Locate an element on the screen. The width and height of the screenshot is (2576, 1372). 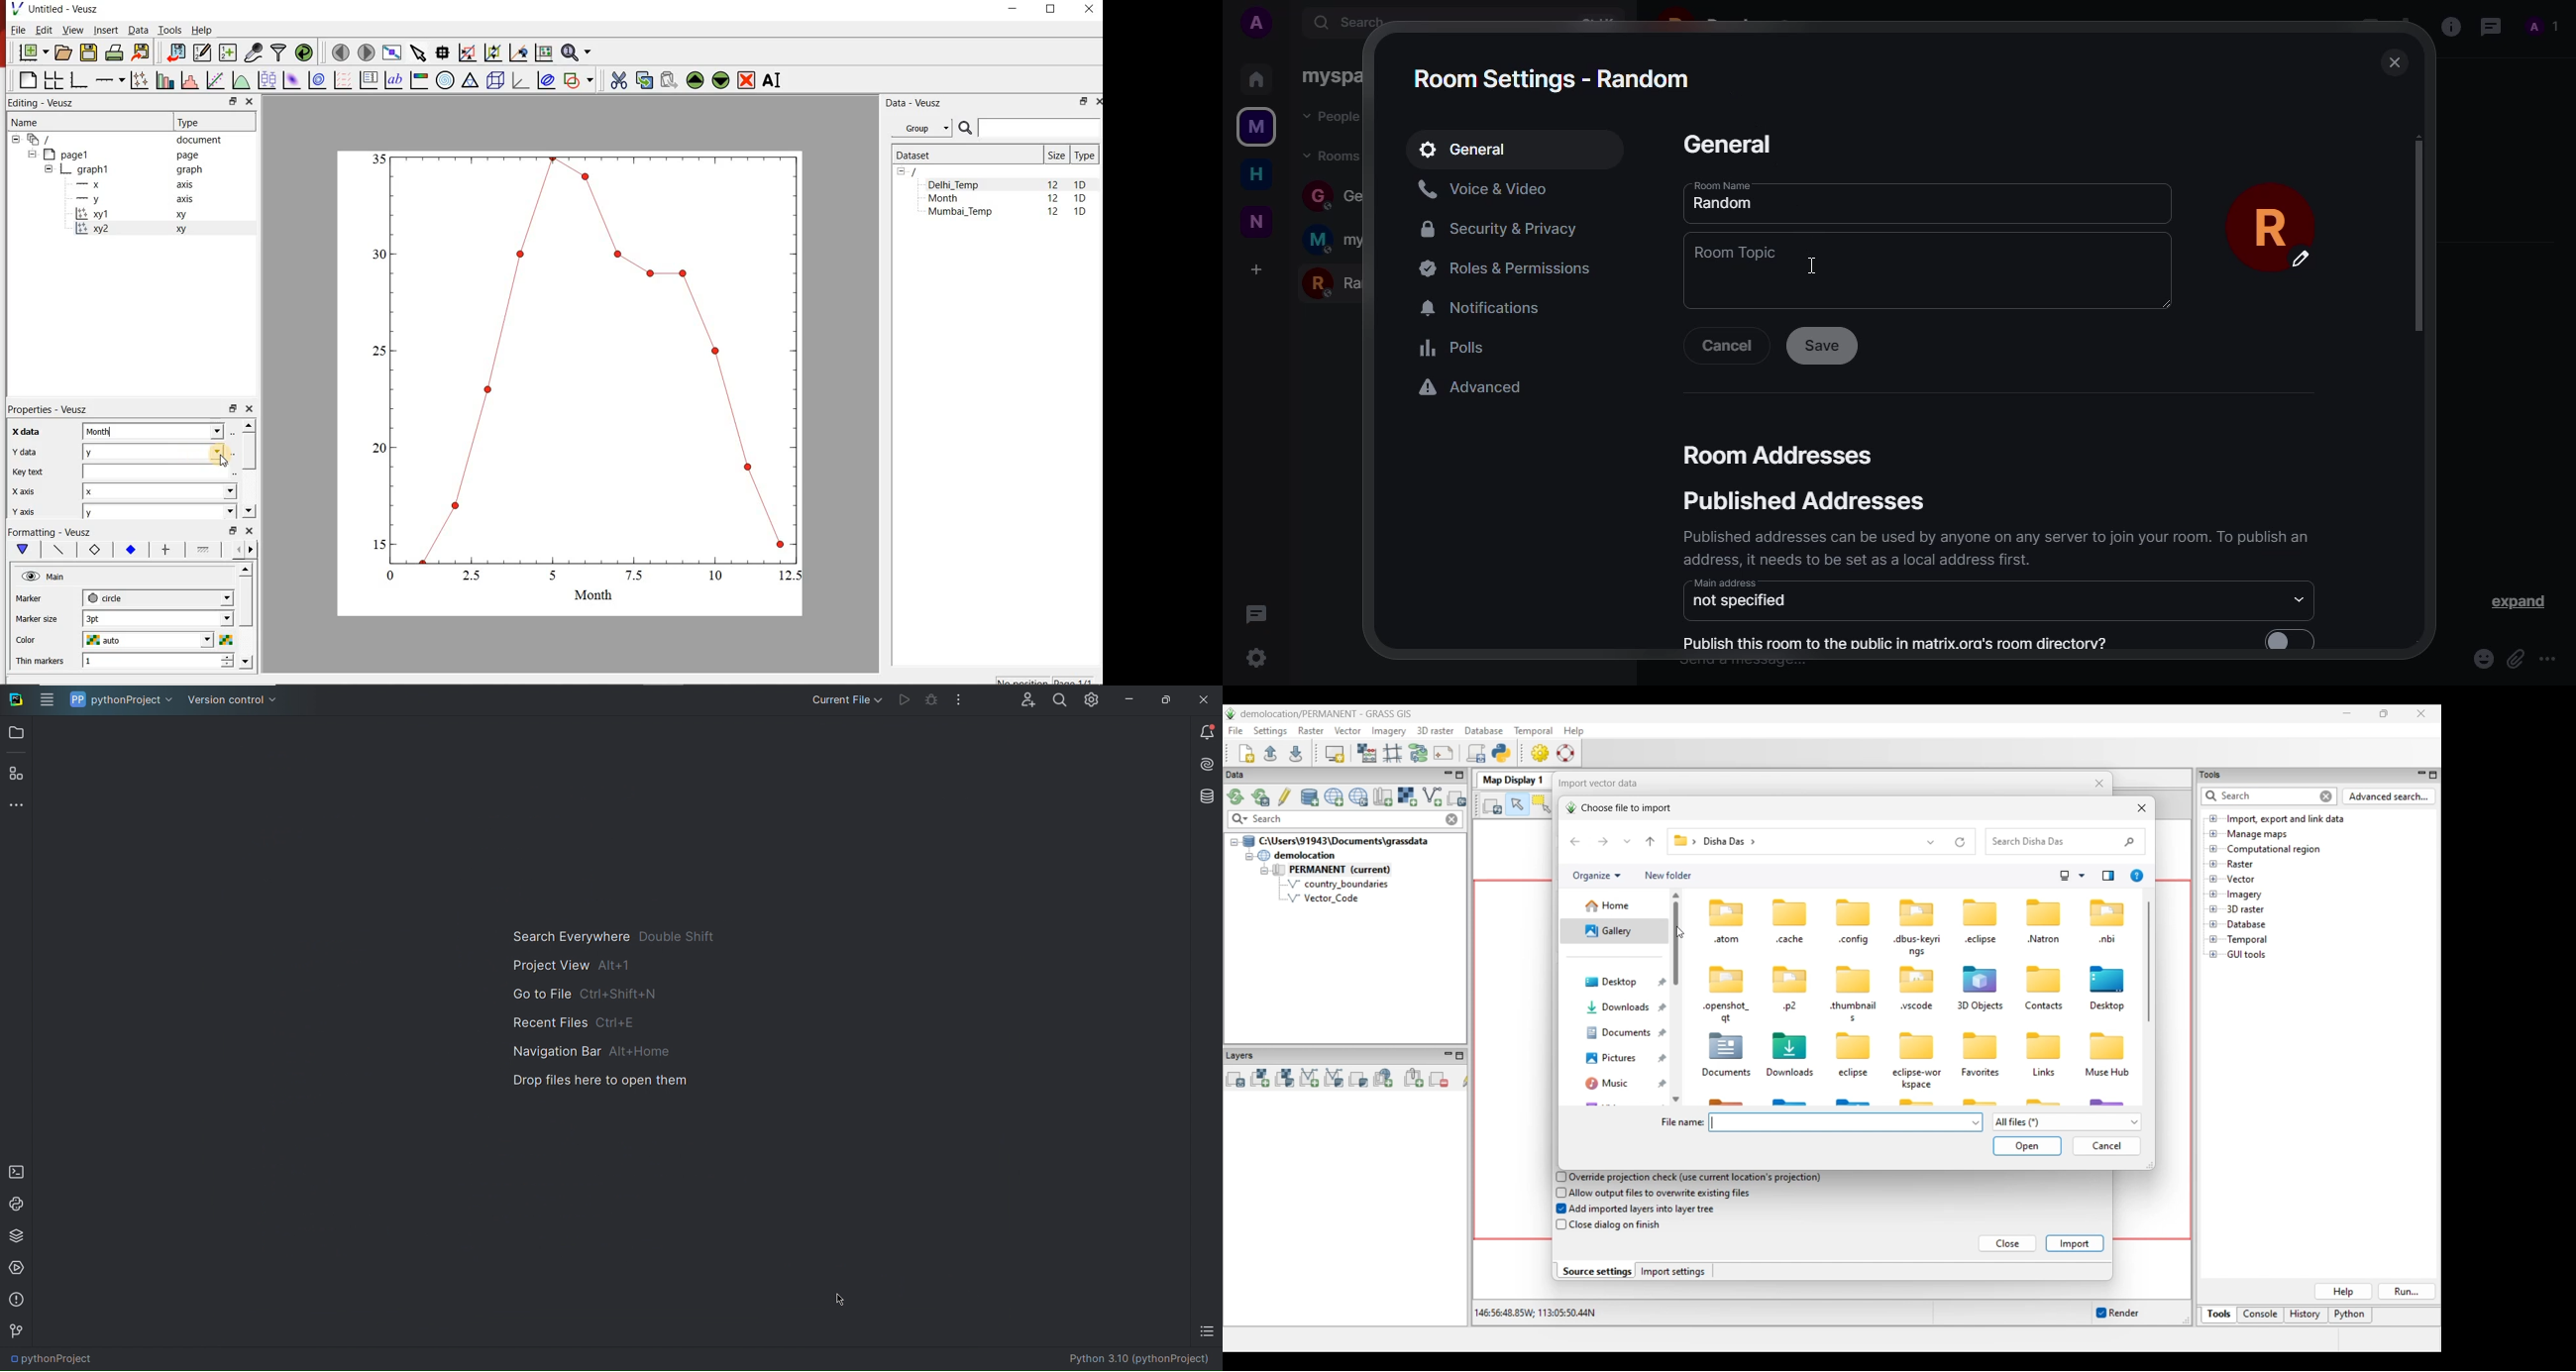
Publish this room to the public in matrix.ora's room directorv? is located at coordinates (1893, 650).